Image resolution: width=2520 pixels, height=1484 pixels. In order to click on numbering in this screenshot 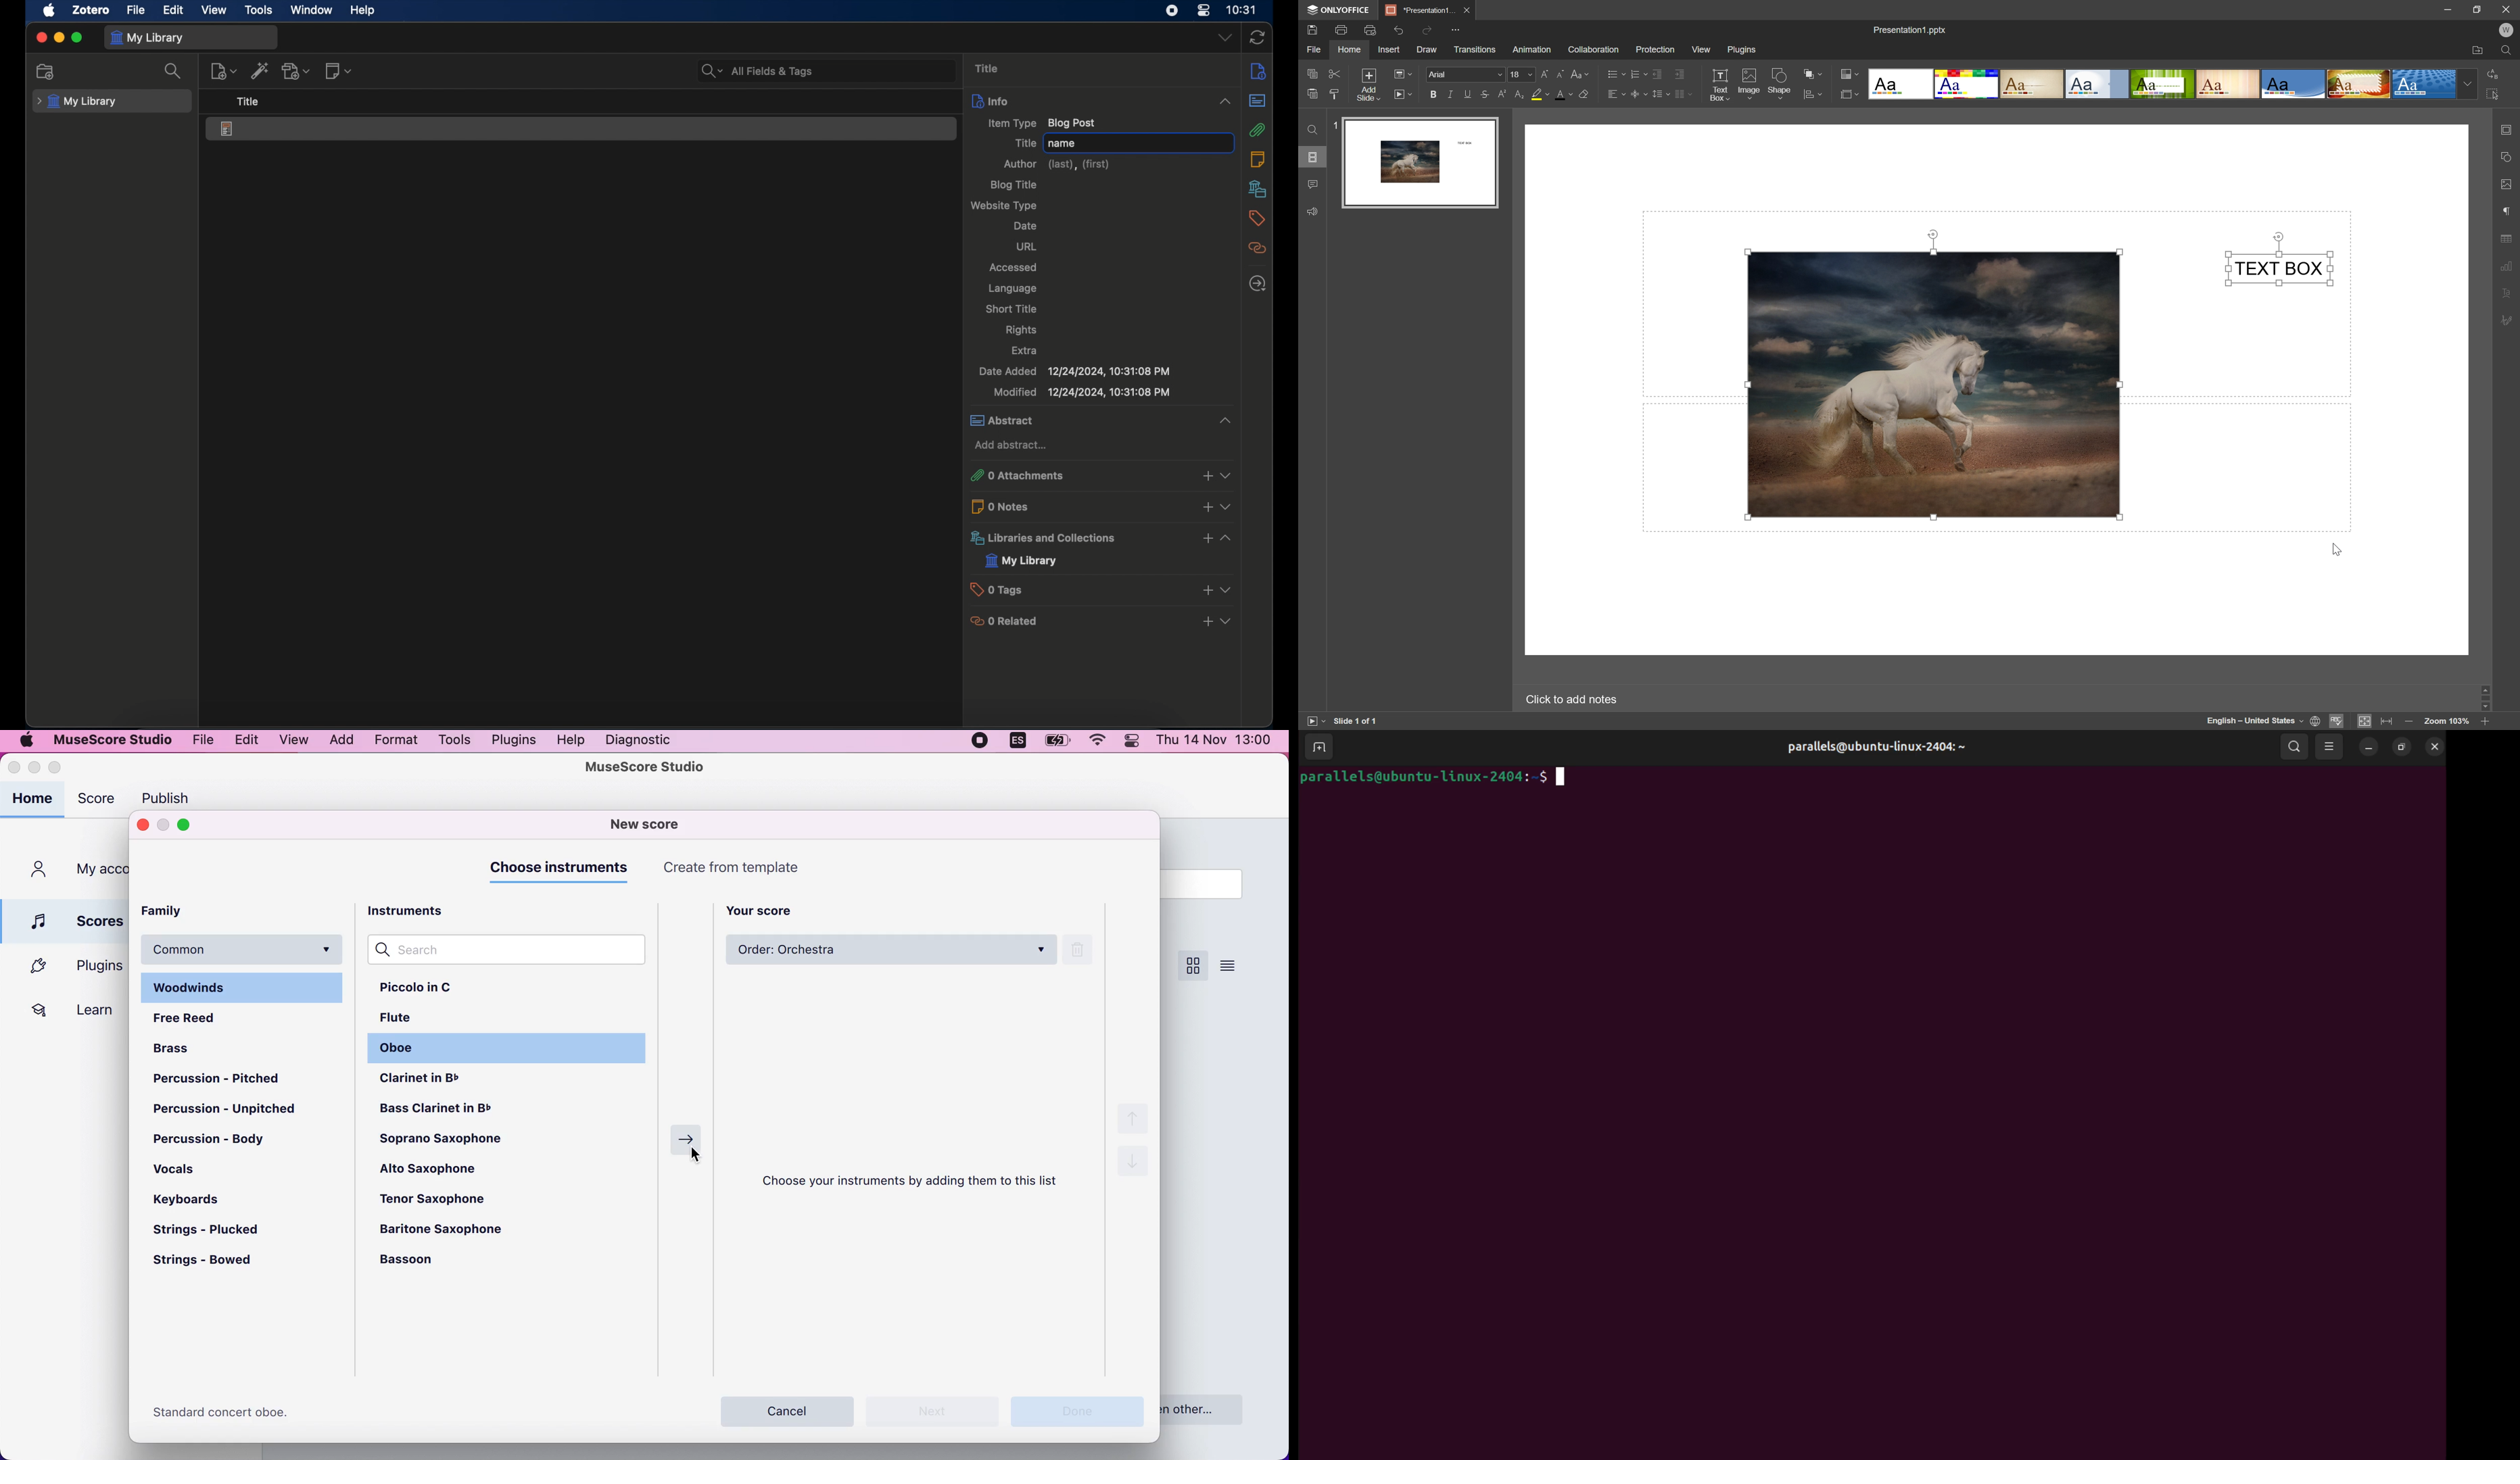, I will do `click(1638, 74)`.